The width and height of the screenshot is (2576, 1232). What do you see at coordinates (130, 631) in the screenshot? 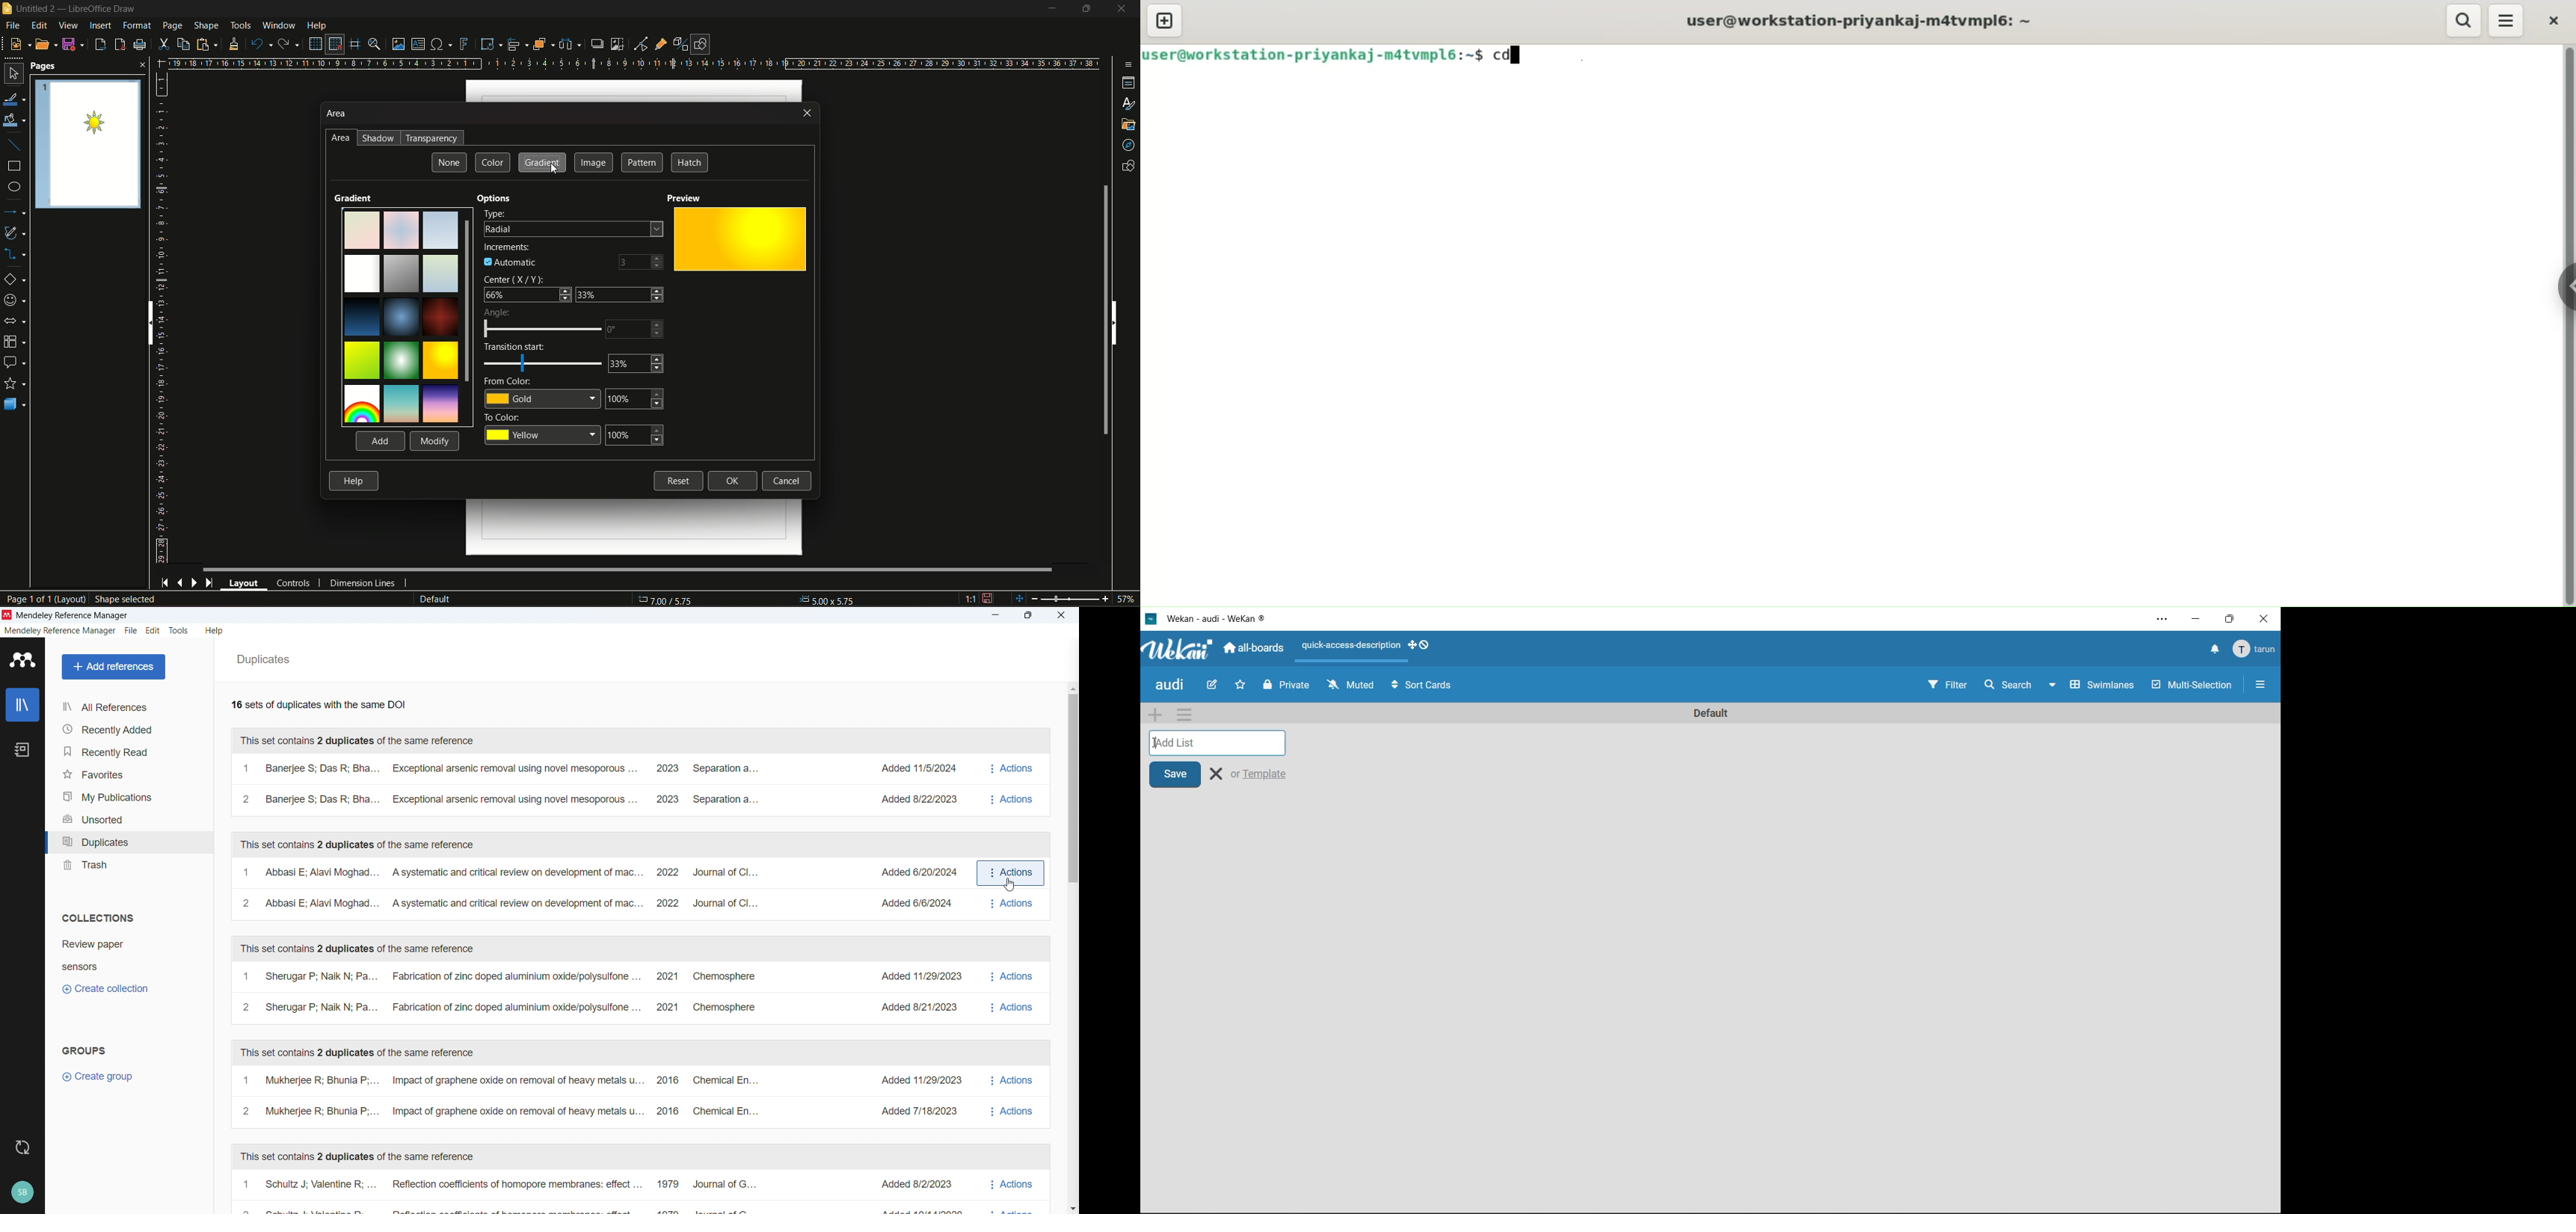
I see `file` at bounding box center [130, 631].